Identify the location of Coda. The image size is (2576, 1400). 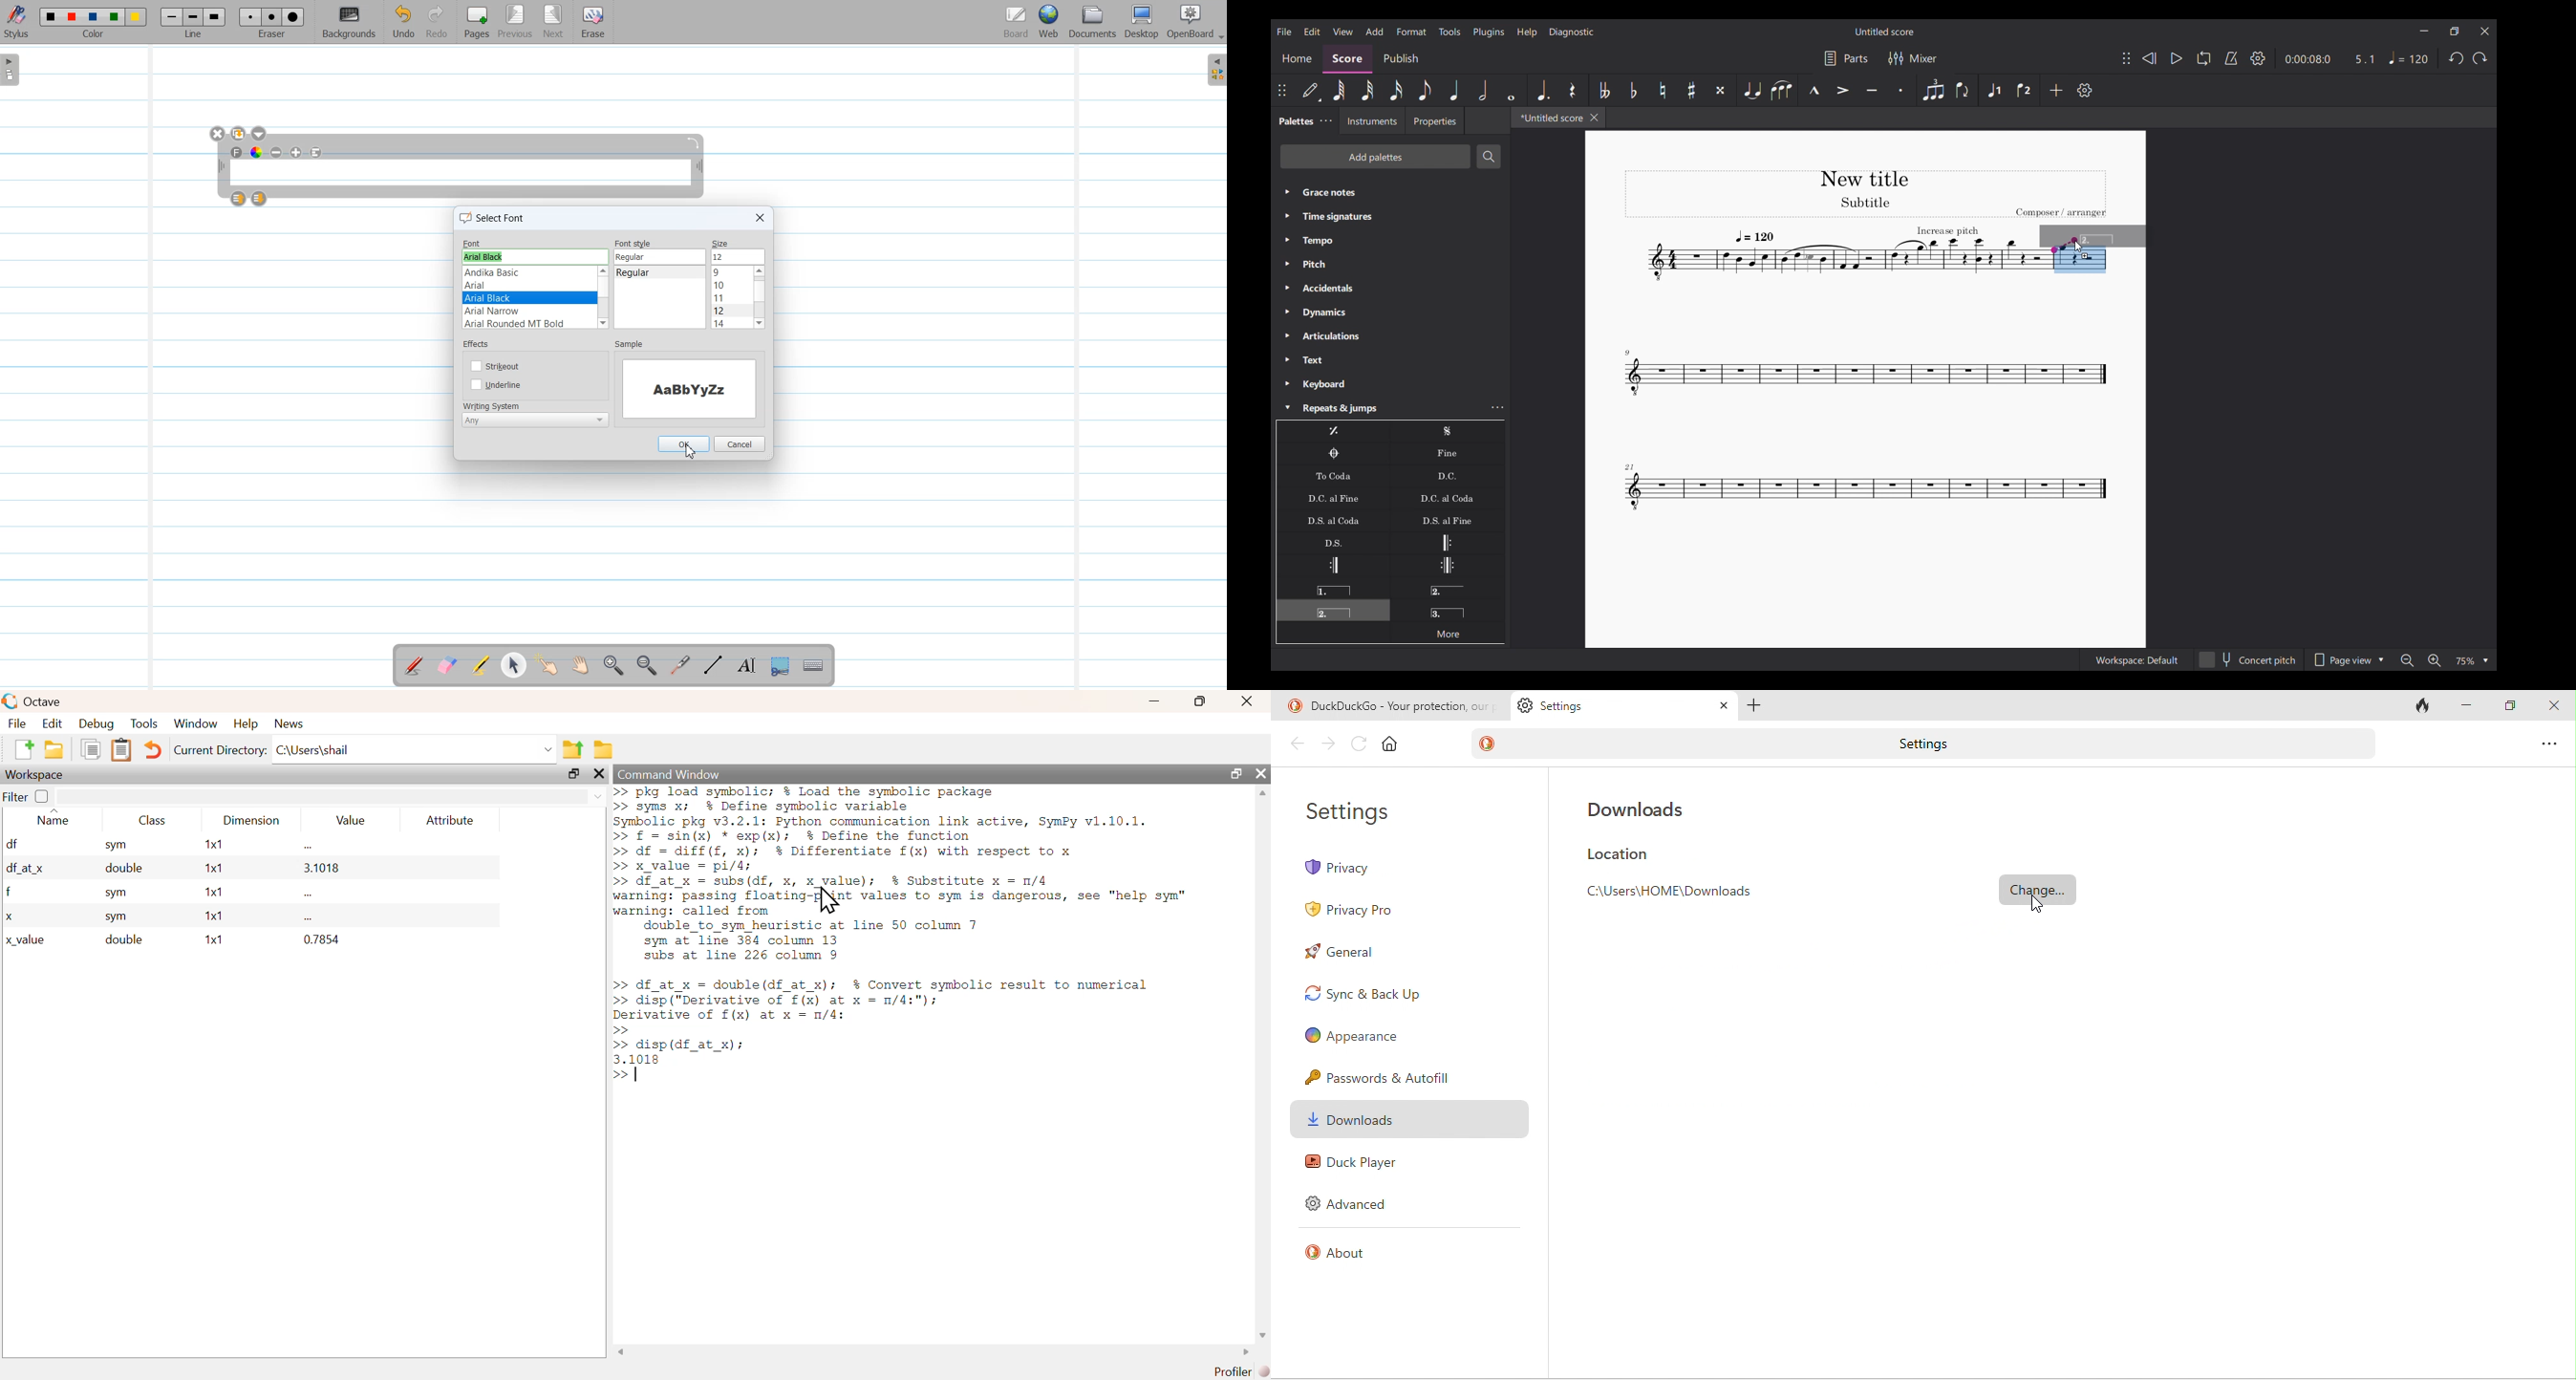
(1333, 454).